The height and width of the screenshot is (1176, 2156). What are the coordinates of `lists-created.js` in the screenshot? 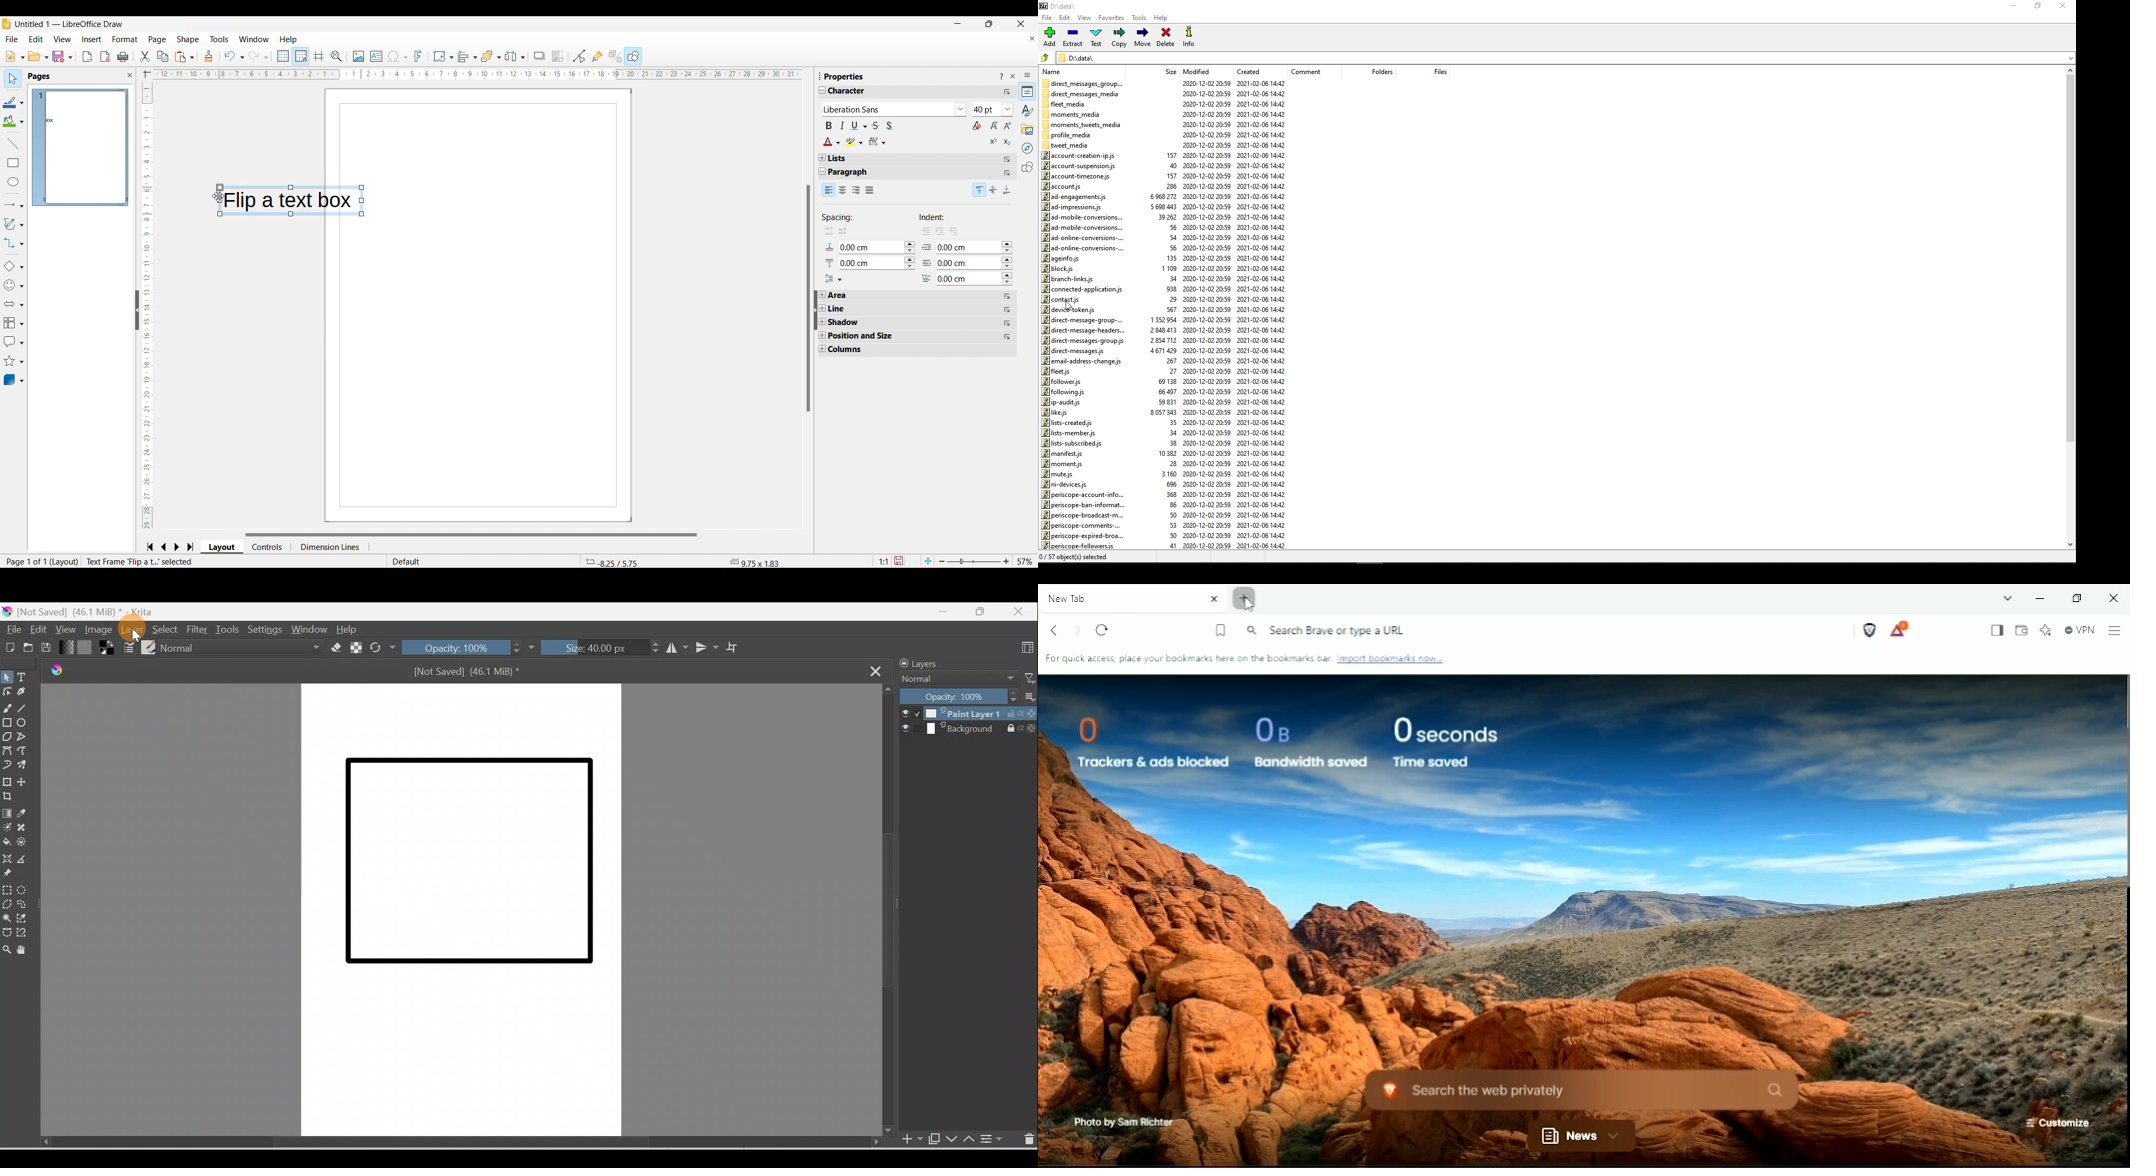 It's located at (1070, 422).